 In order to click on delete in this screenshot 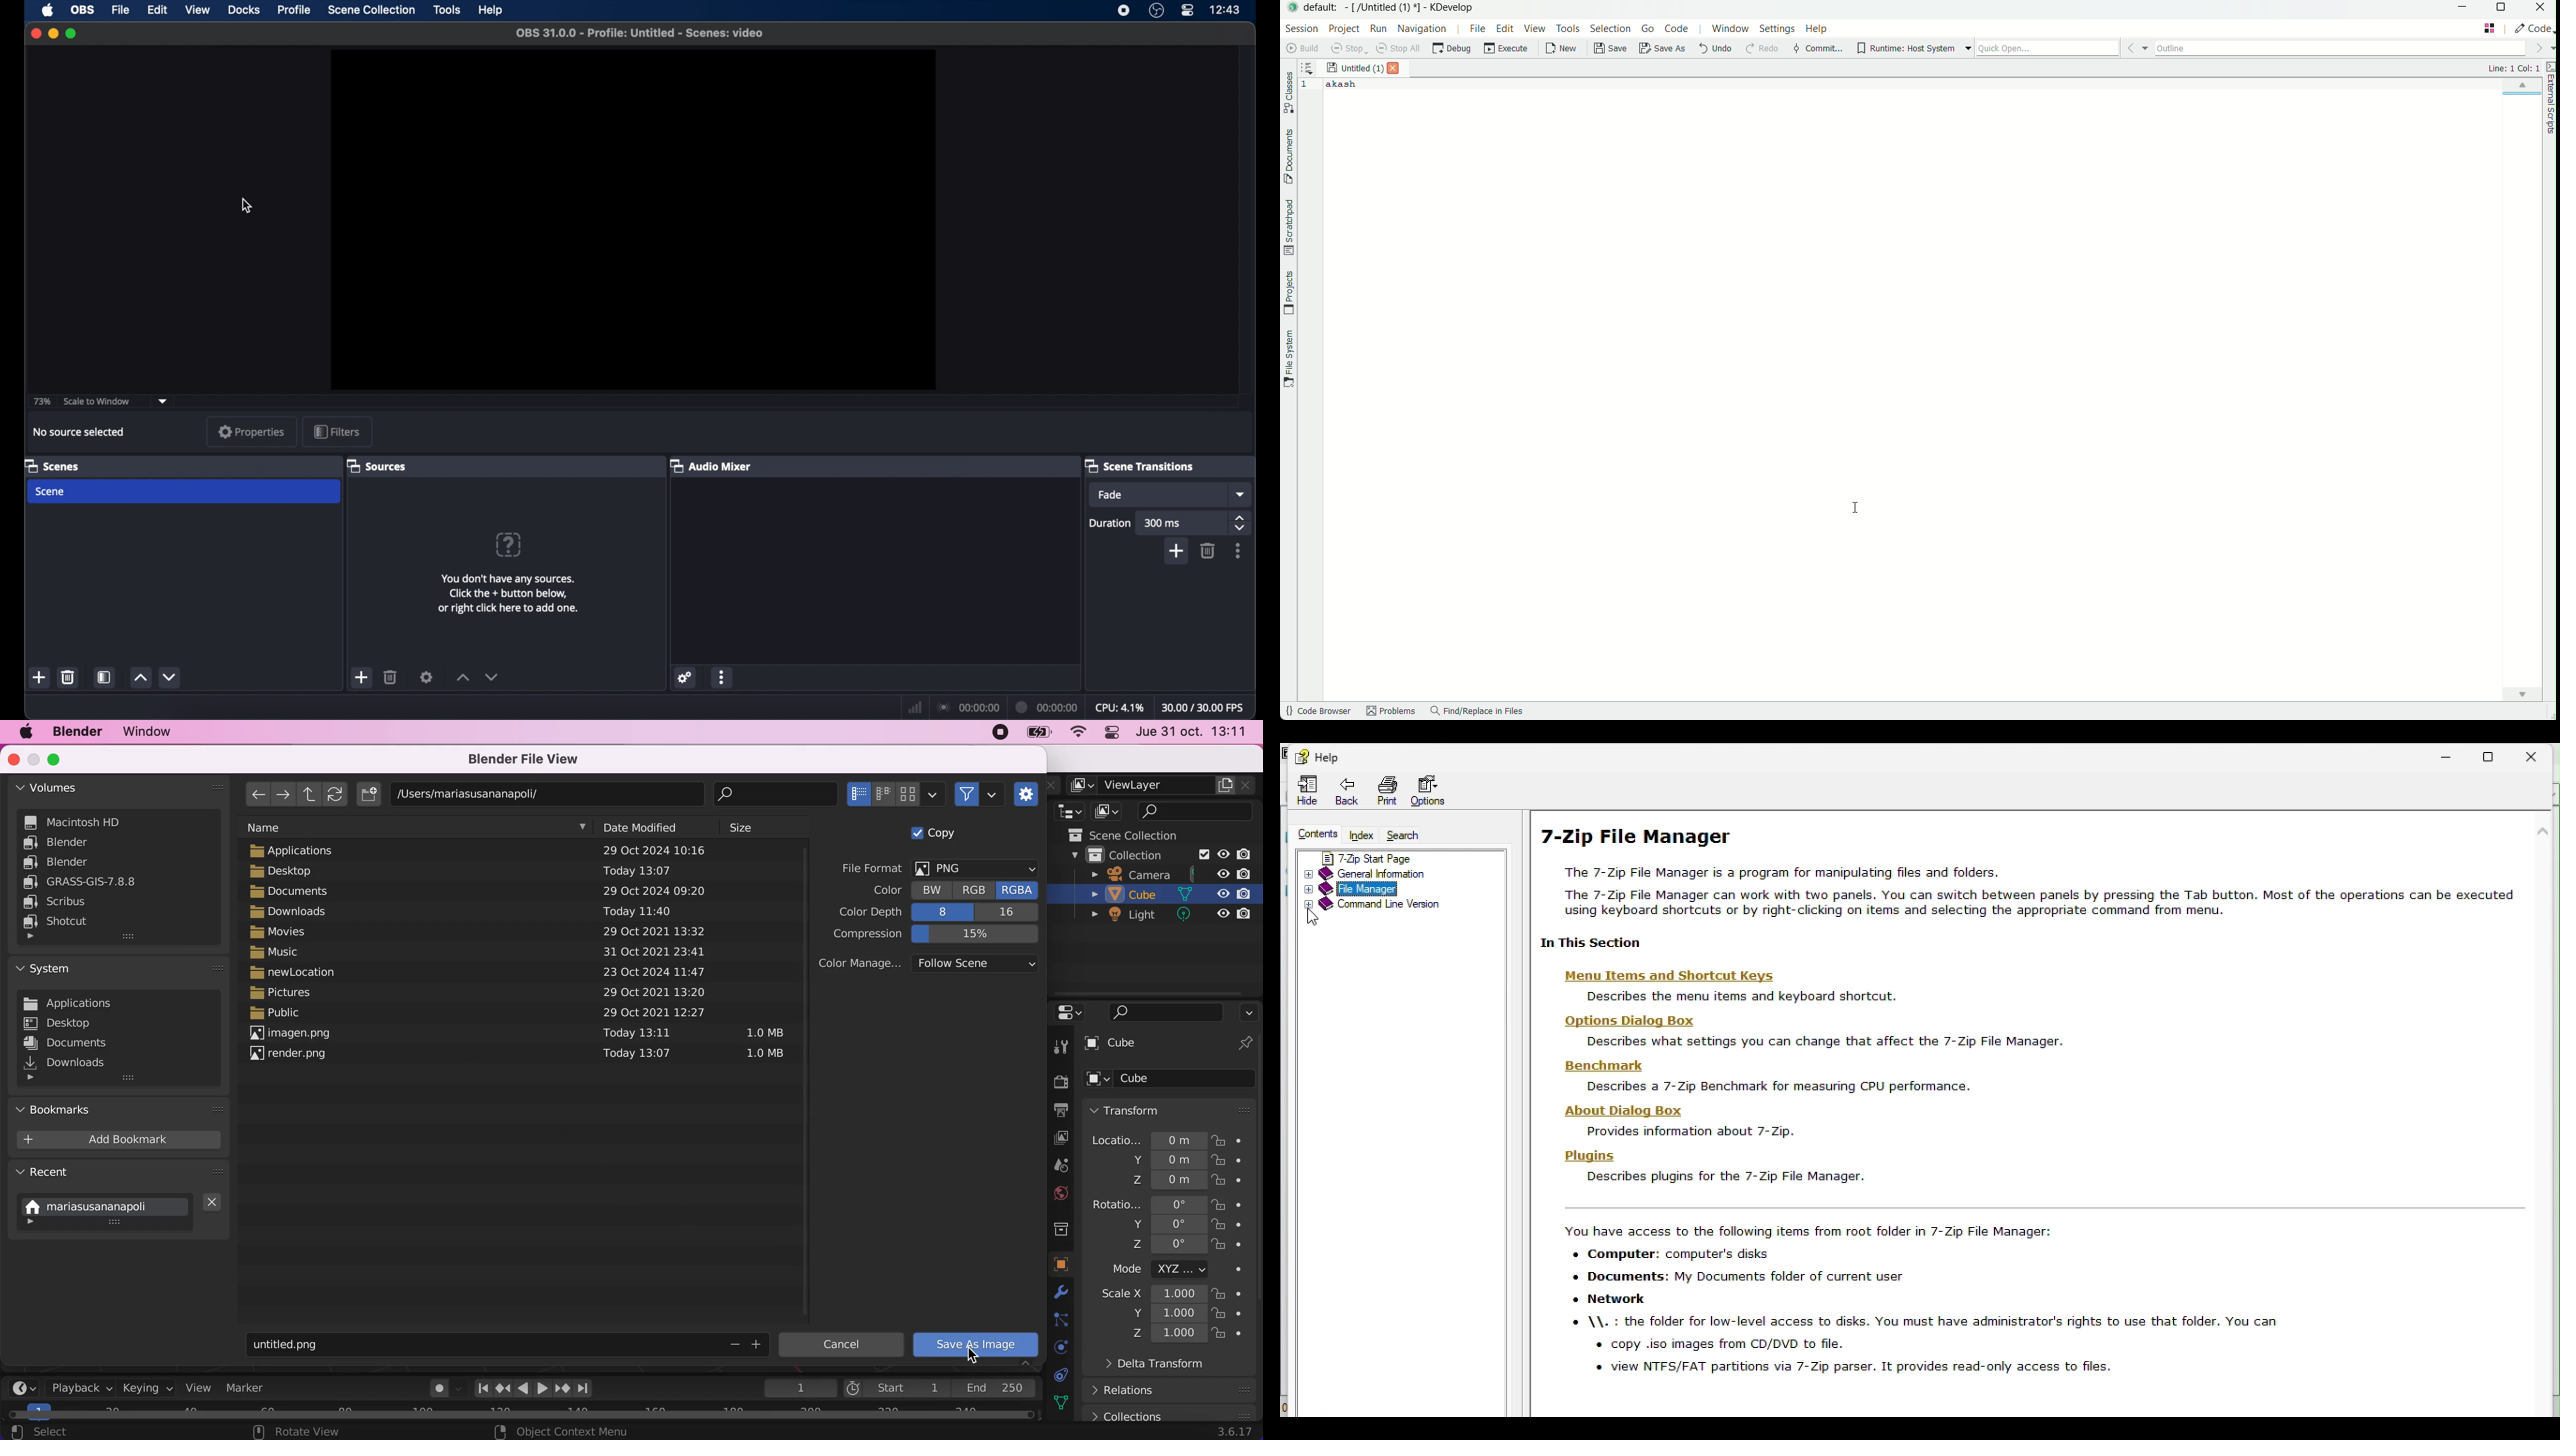, I will do `click(69, 677)`.